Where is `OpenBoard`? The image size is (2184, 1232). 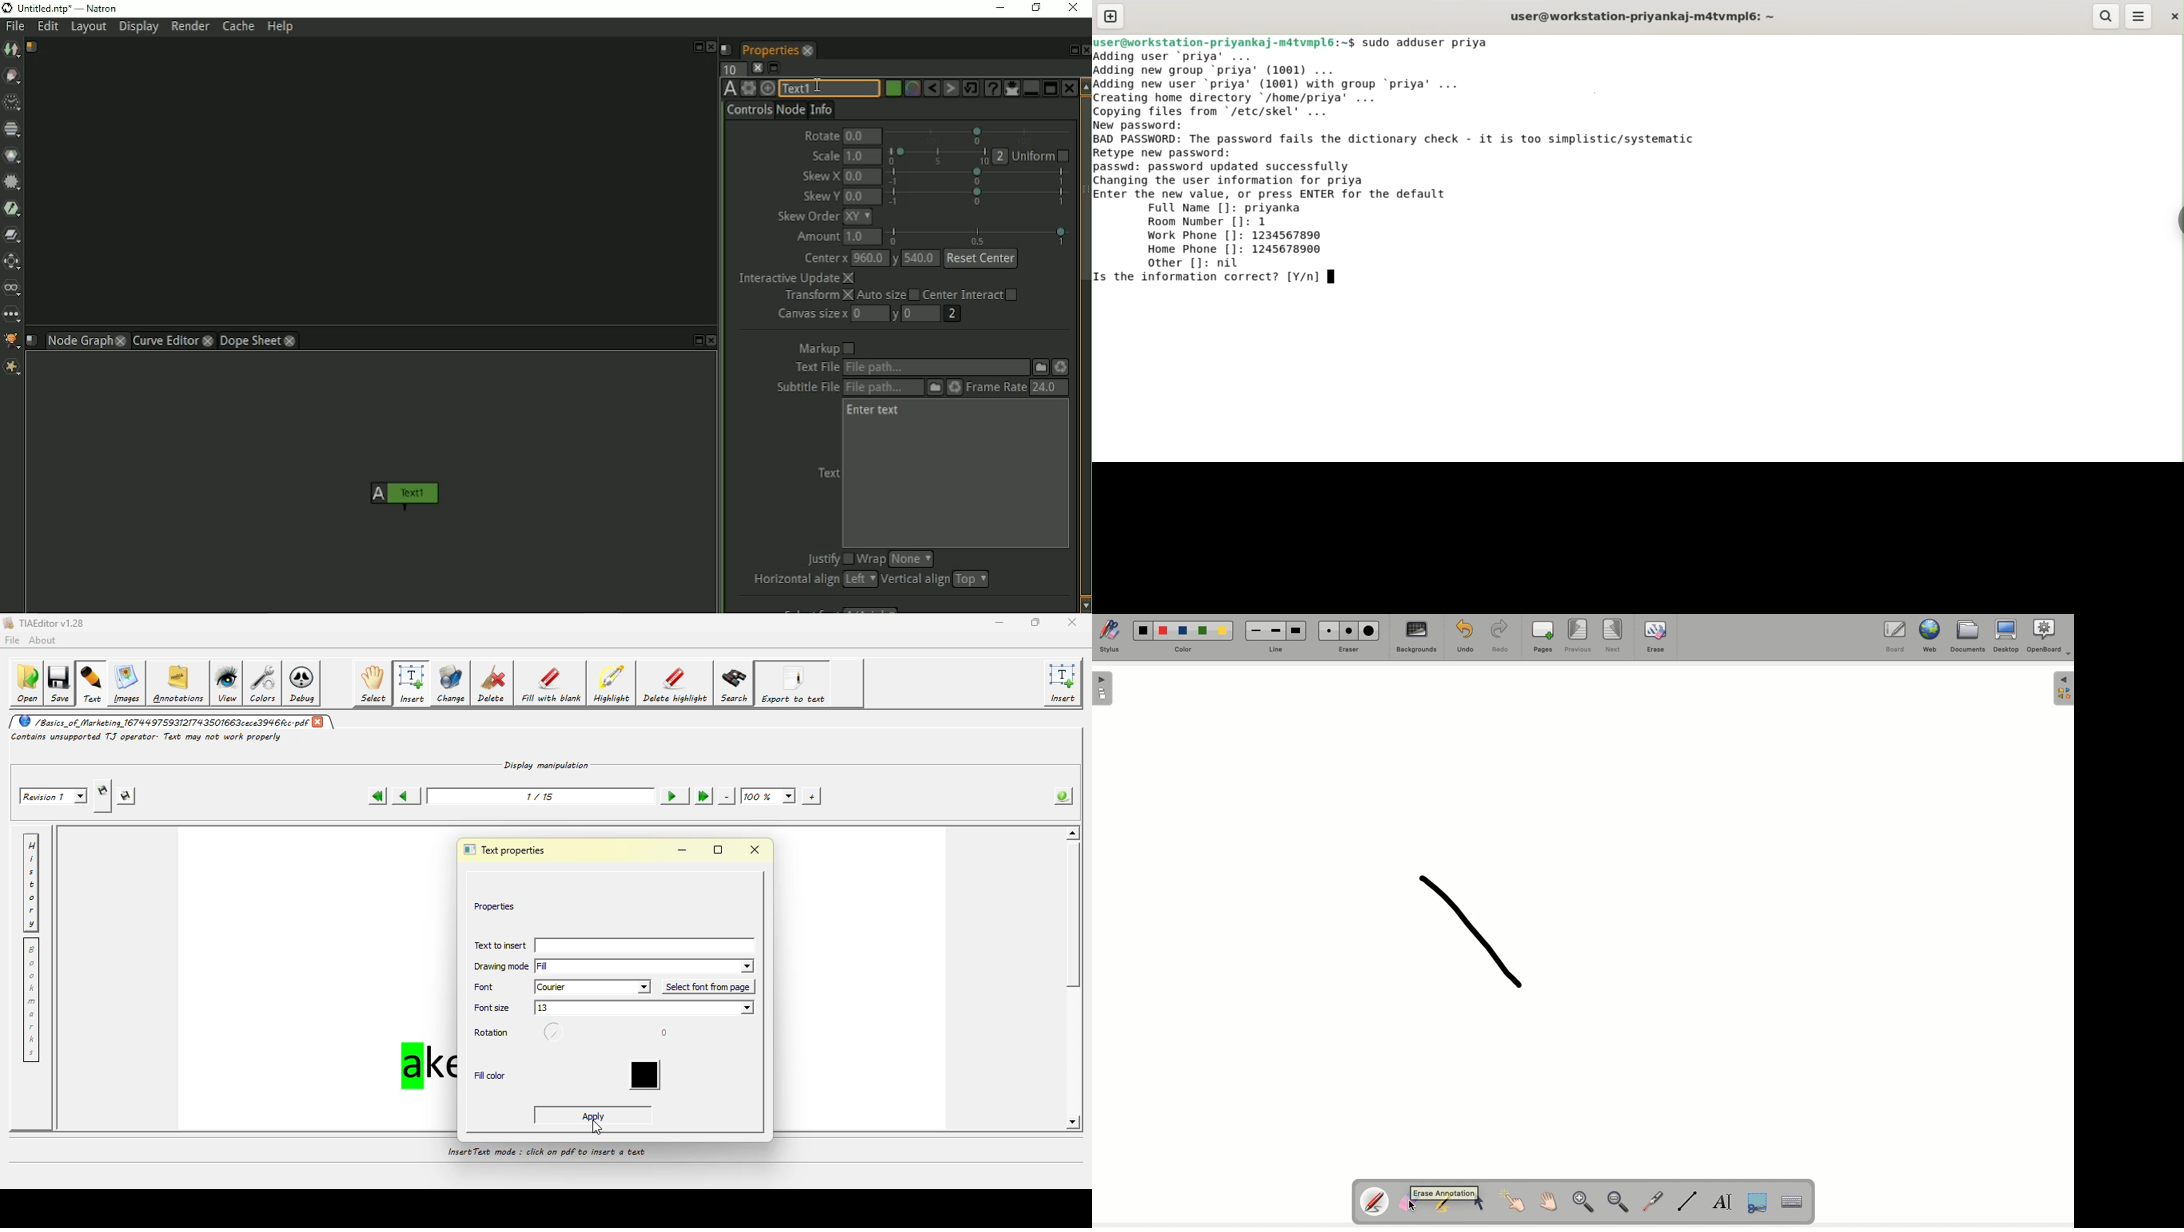 OpenBoard is located at coordinates (2051, 637).